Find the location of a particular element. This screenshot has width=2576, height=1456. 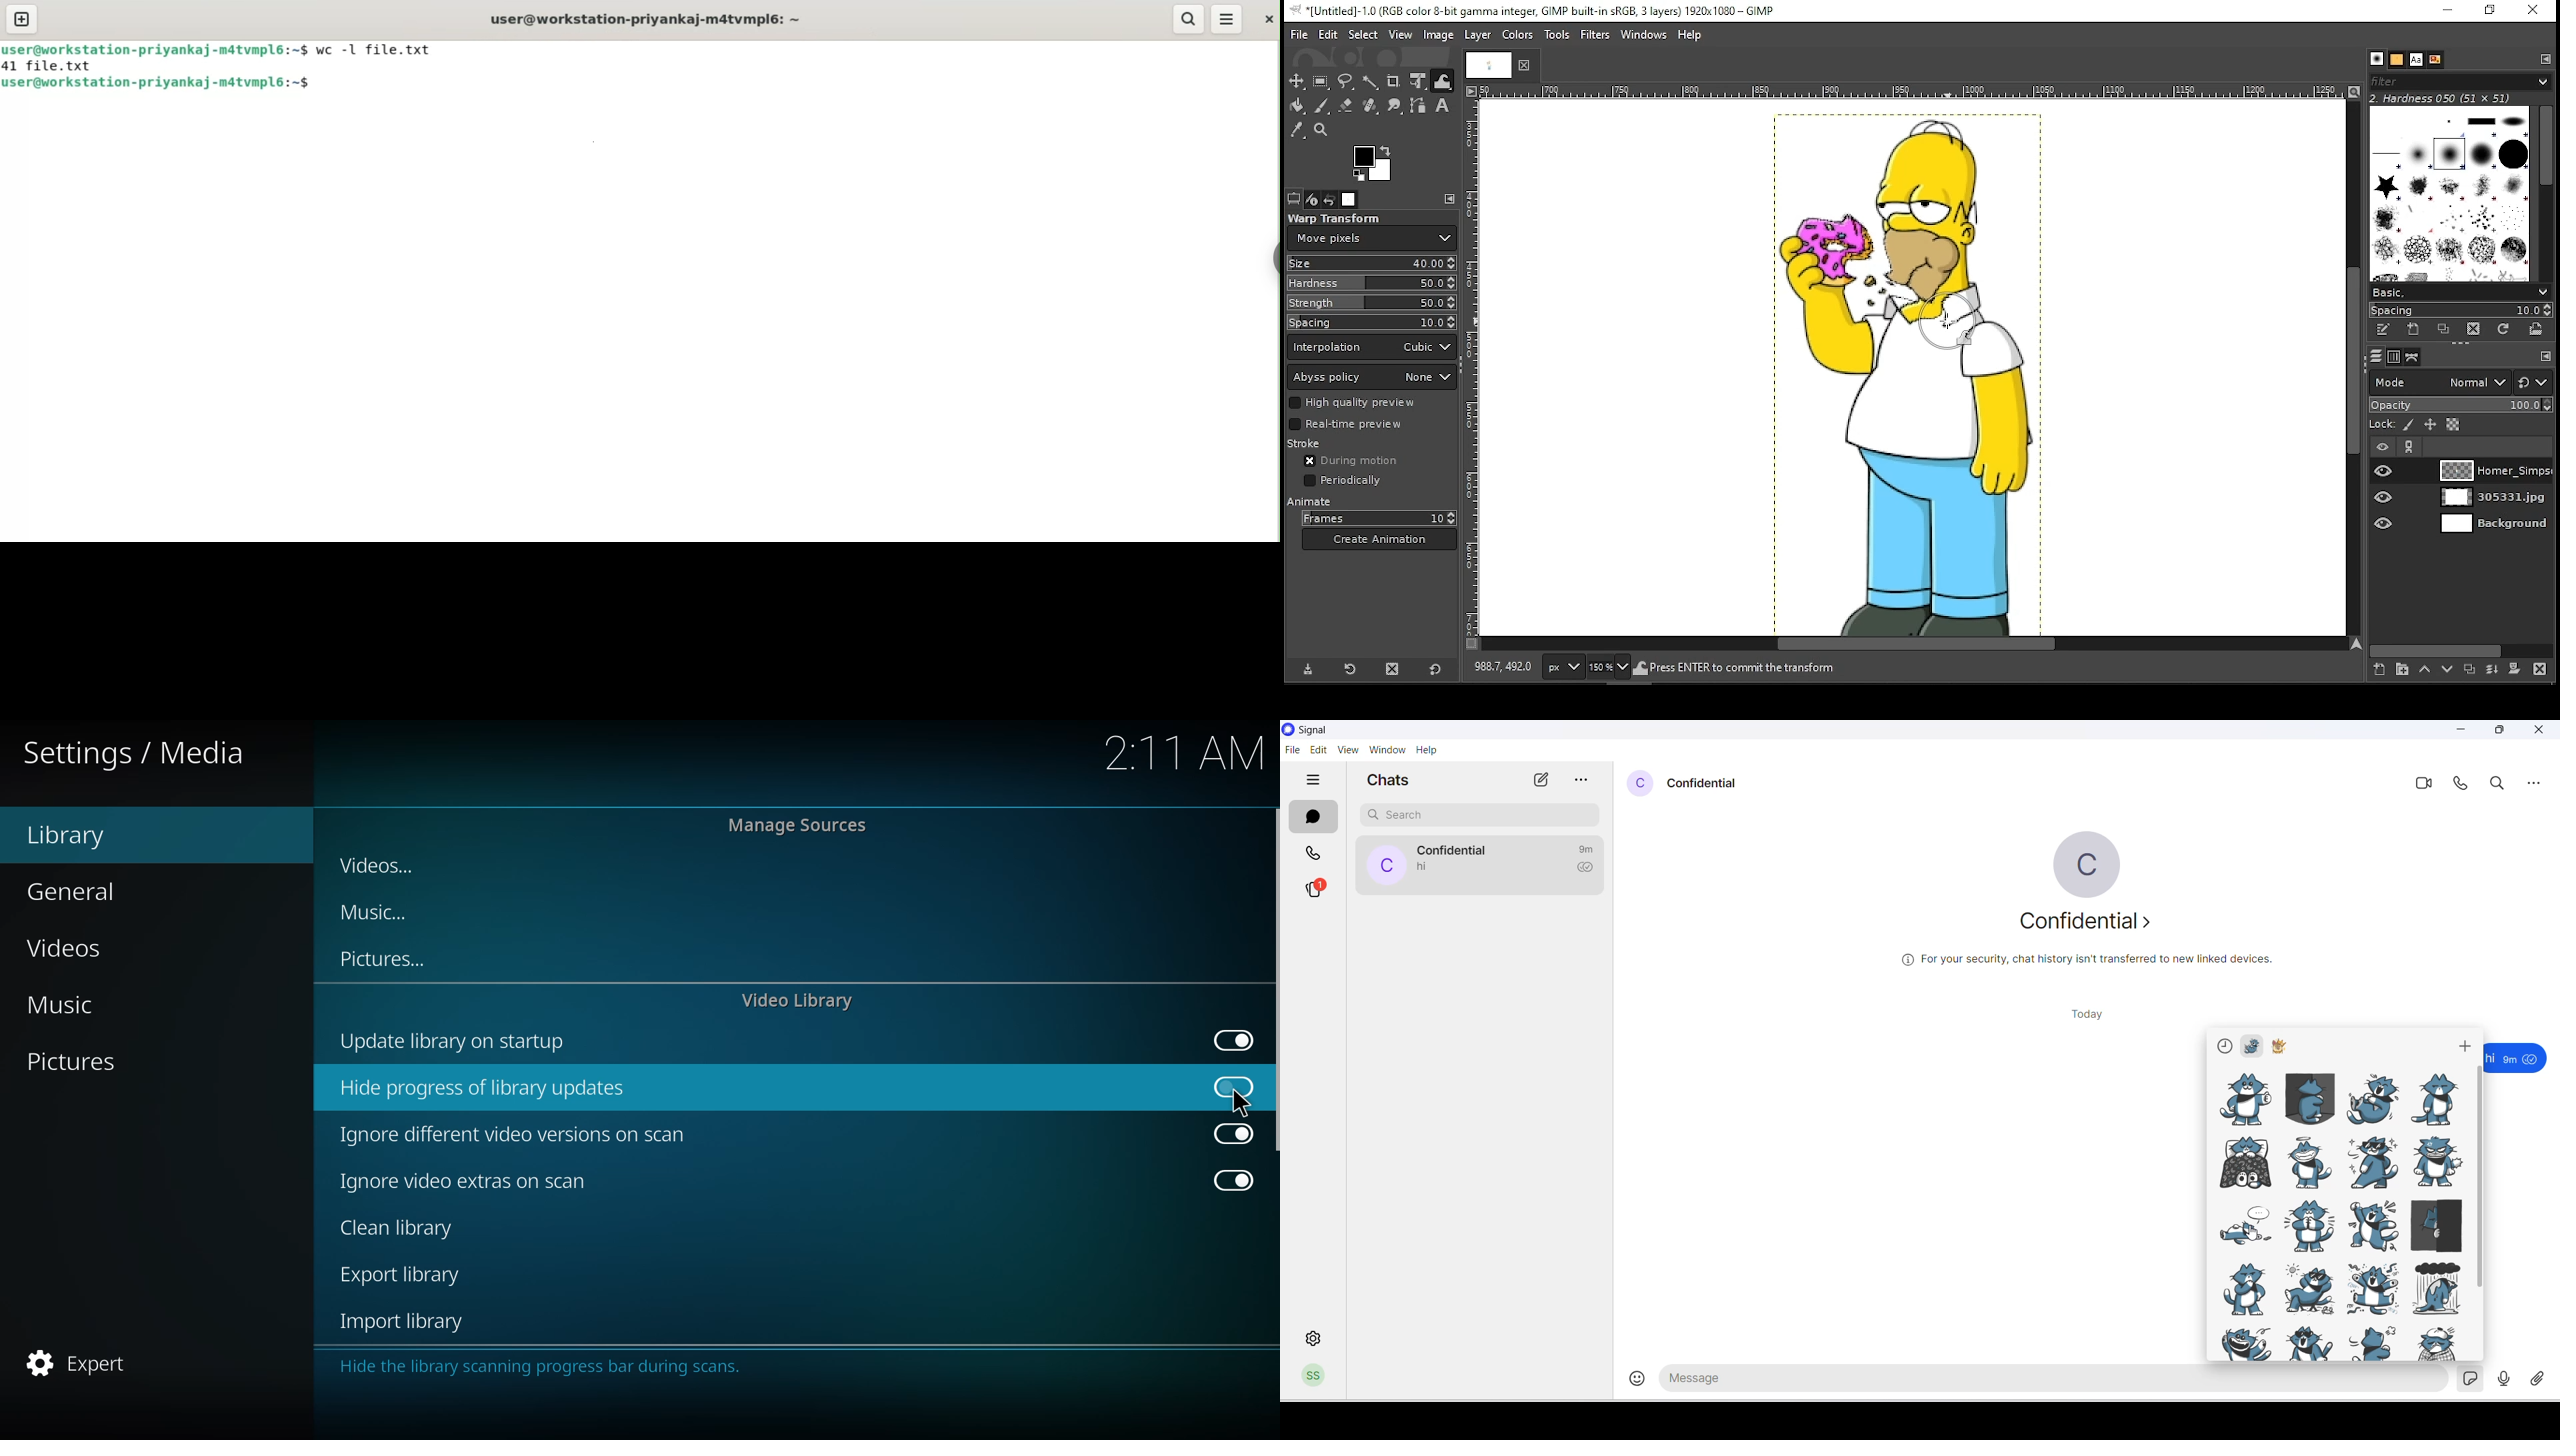

layer 1 is located at coordinates (2494, 471).